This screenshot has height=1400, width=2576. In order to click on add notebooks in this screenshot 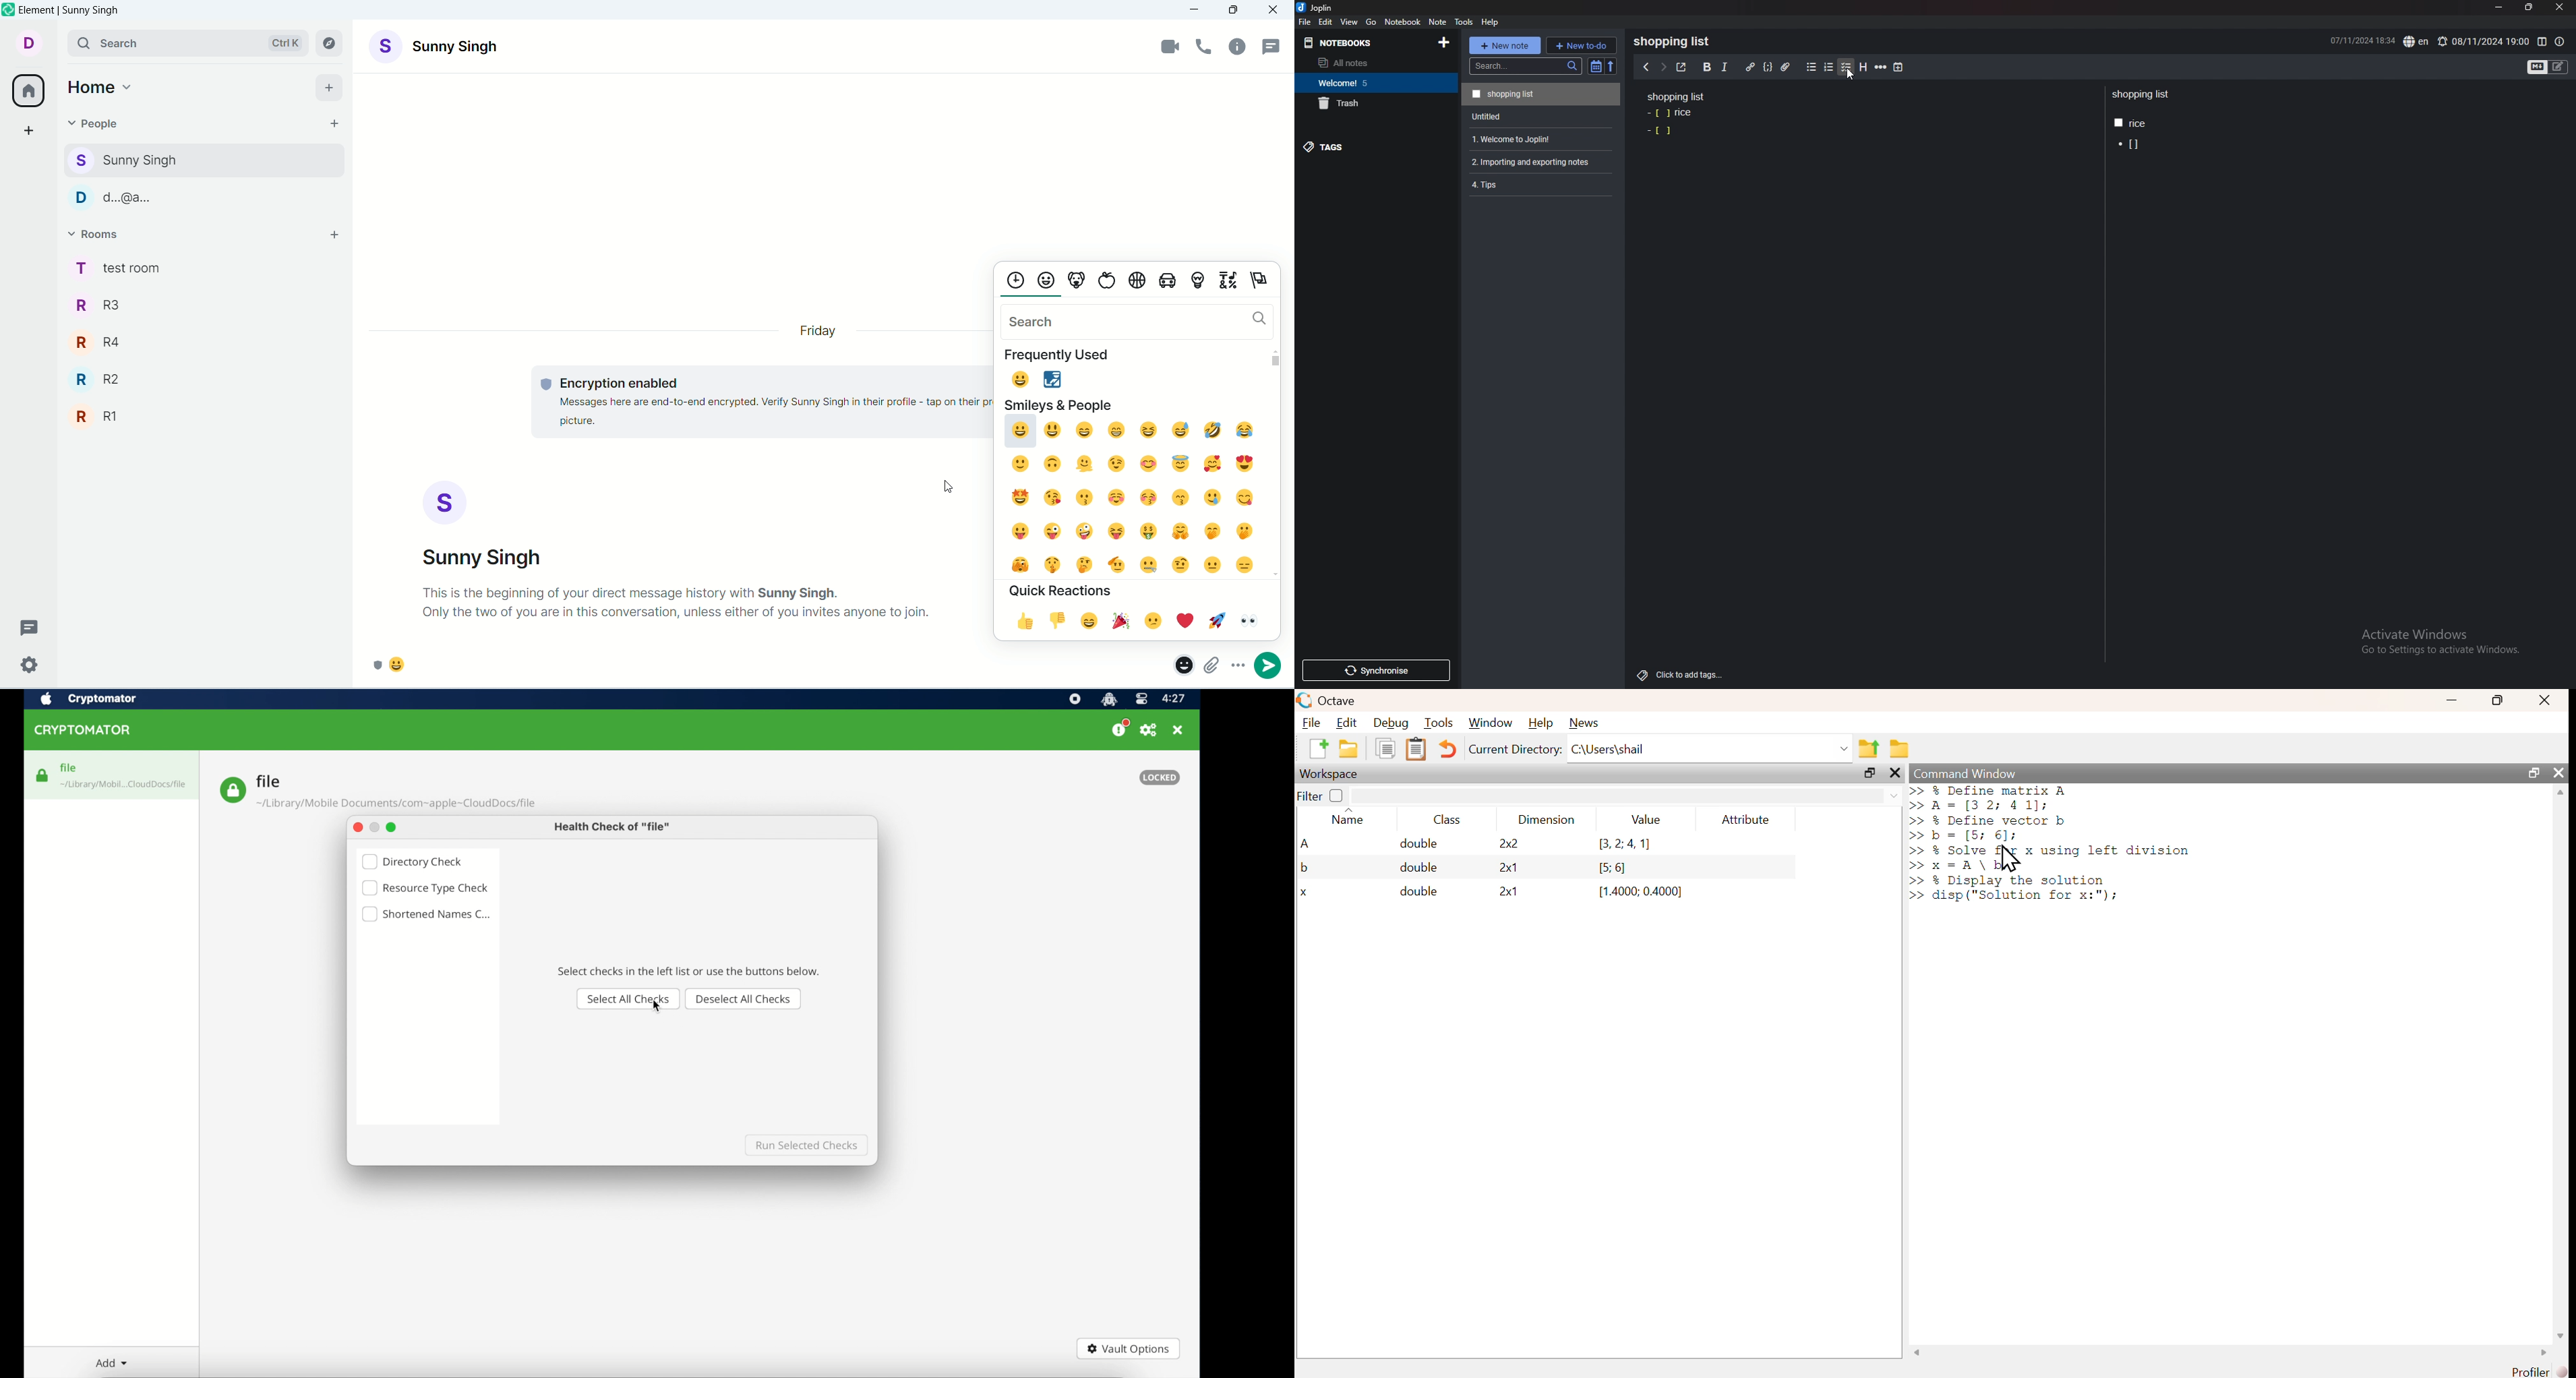, I will do `click(1445, 41)`.